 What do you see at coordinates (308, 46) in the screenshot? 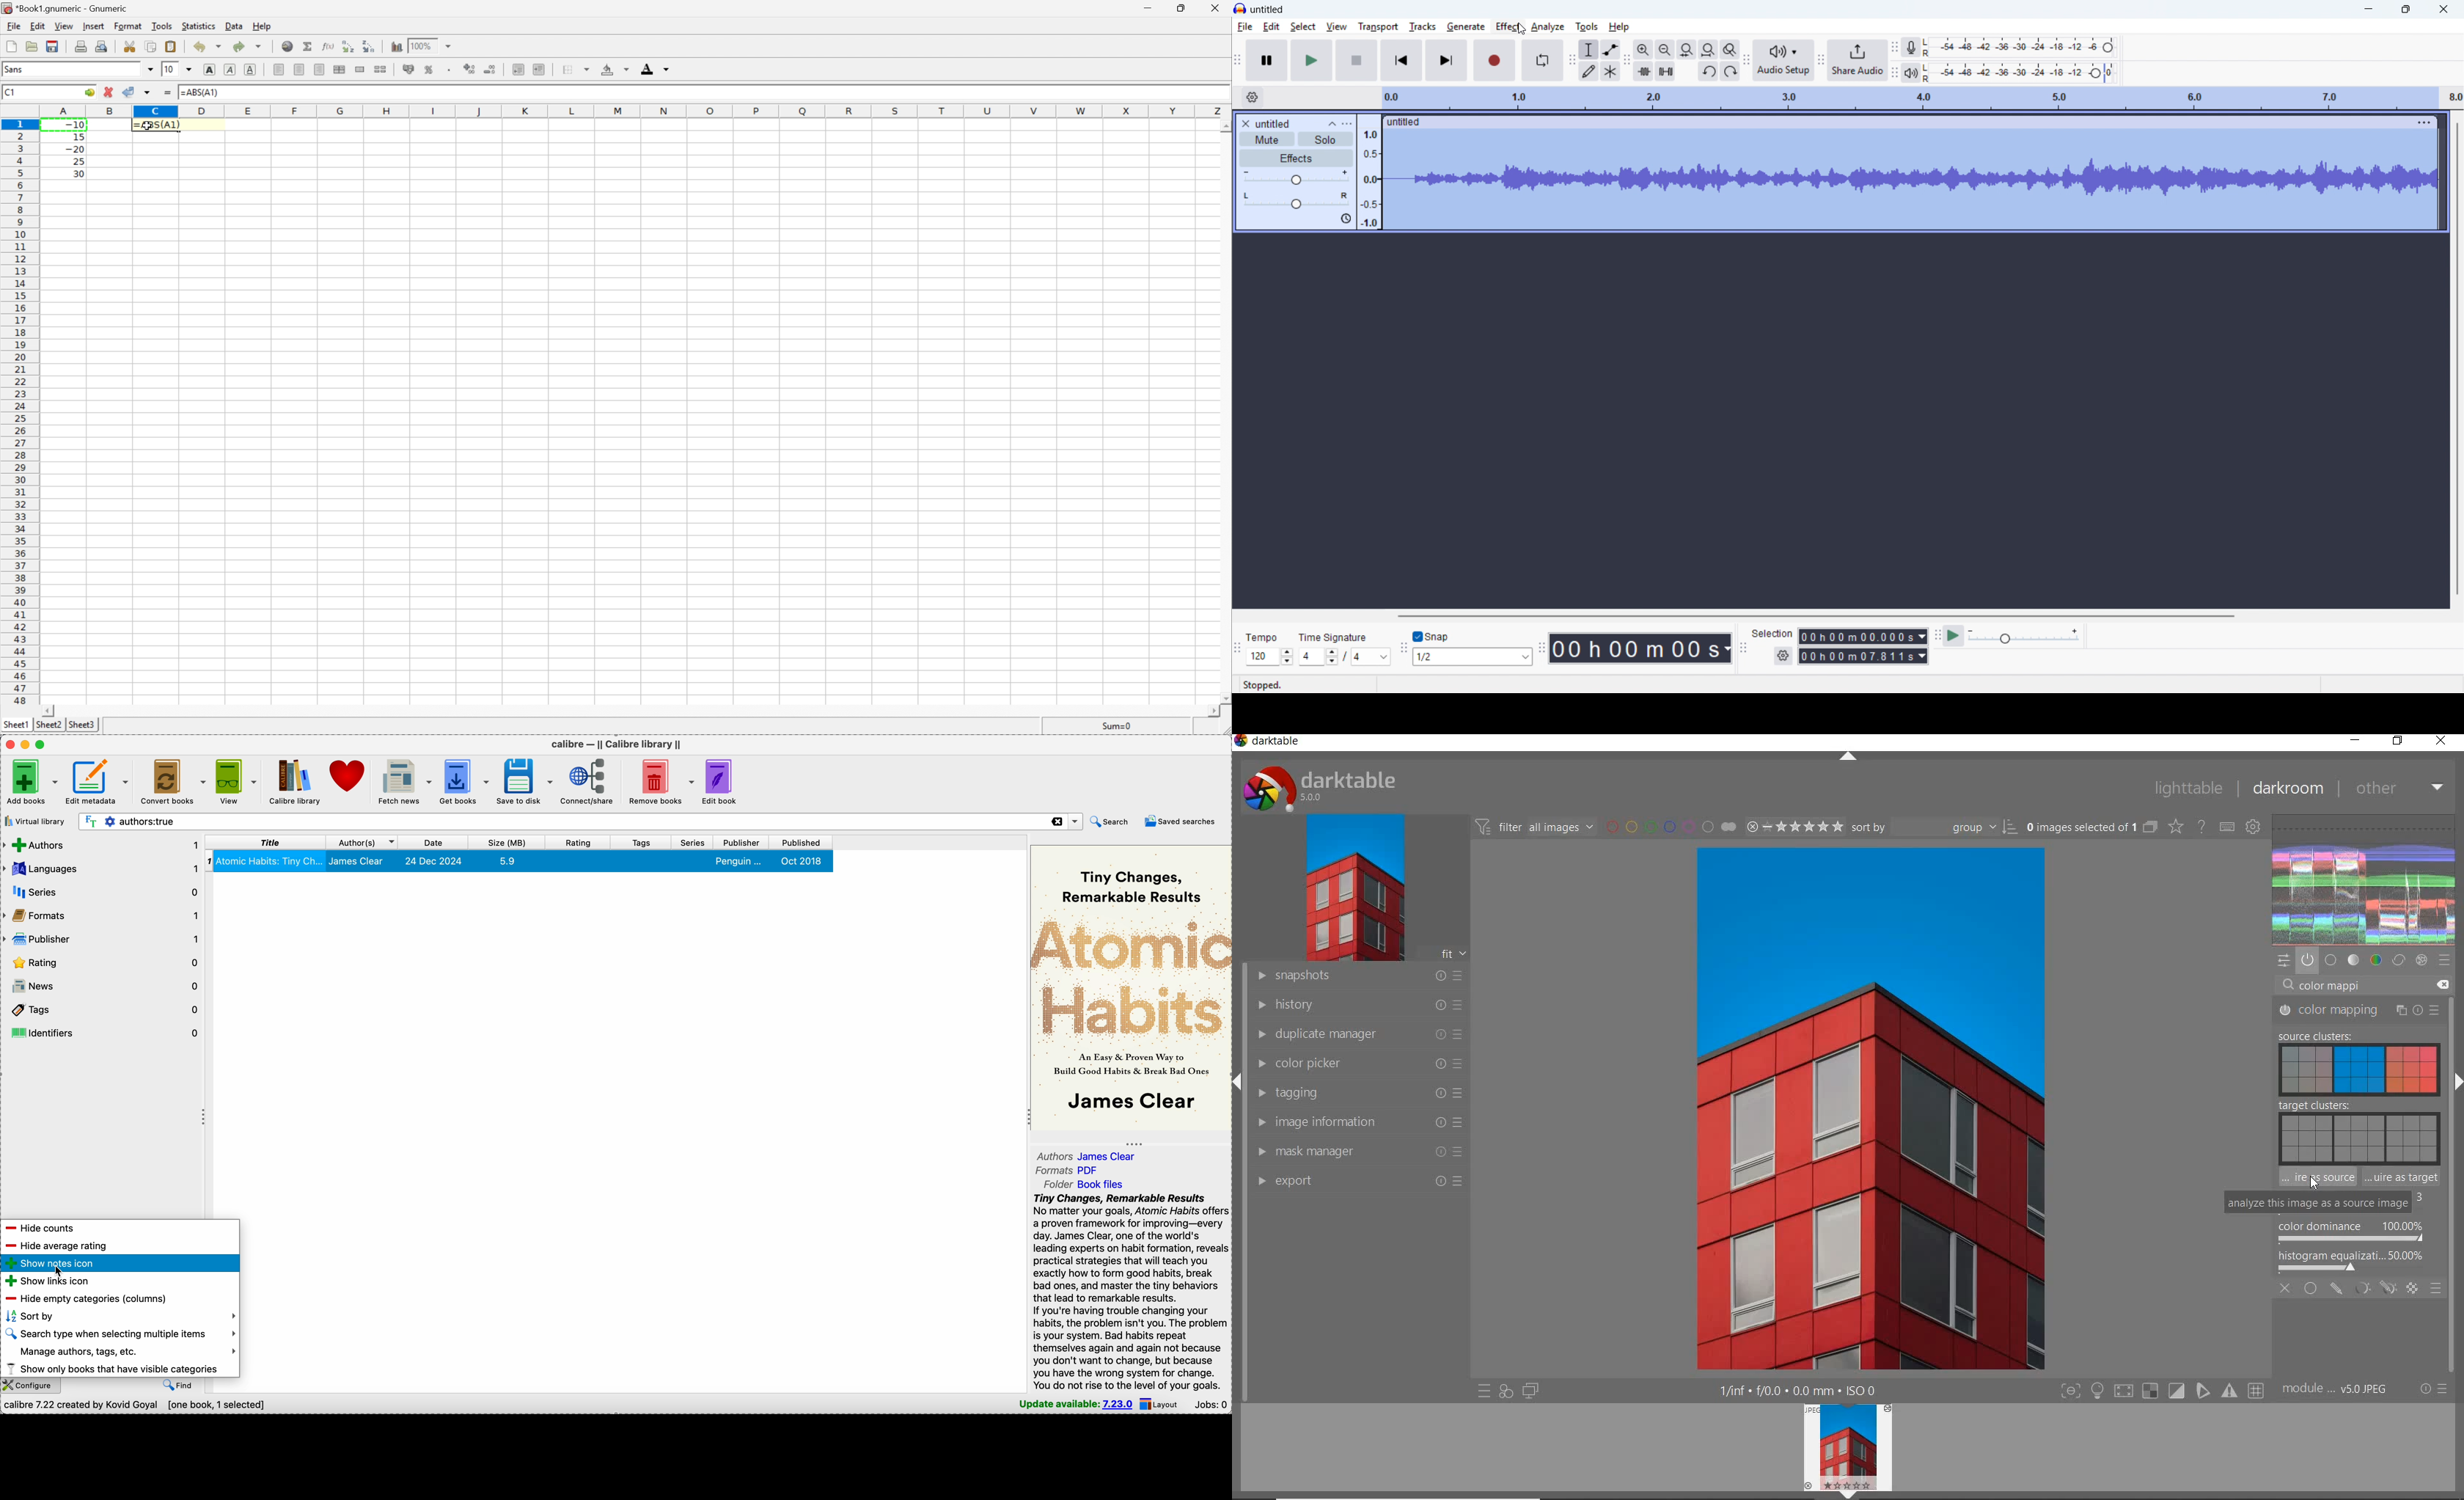
I see `Sum into the current cell` at bounding box center [308, 46].